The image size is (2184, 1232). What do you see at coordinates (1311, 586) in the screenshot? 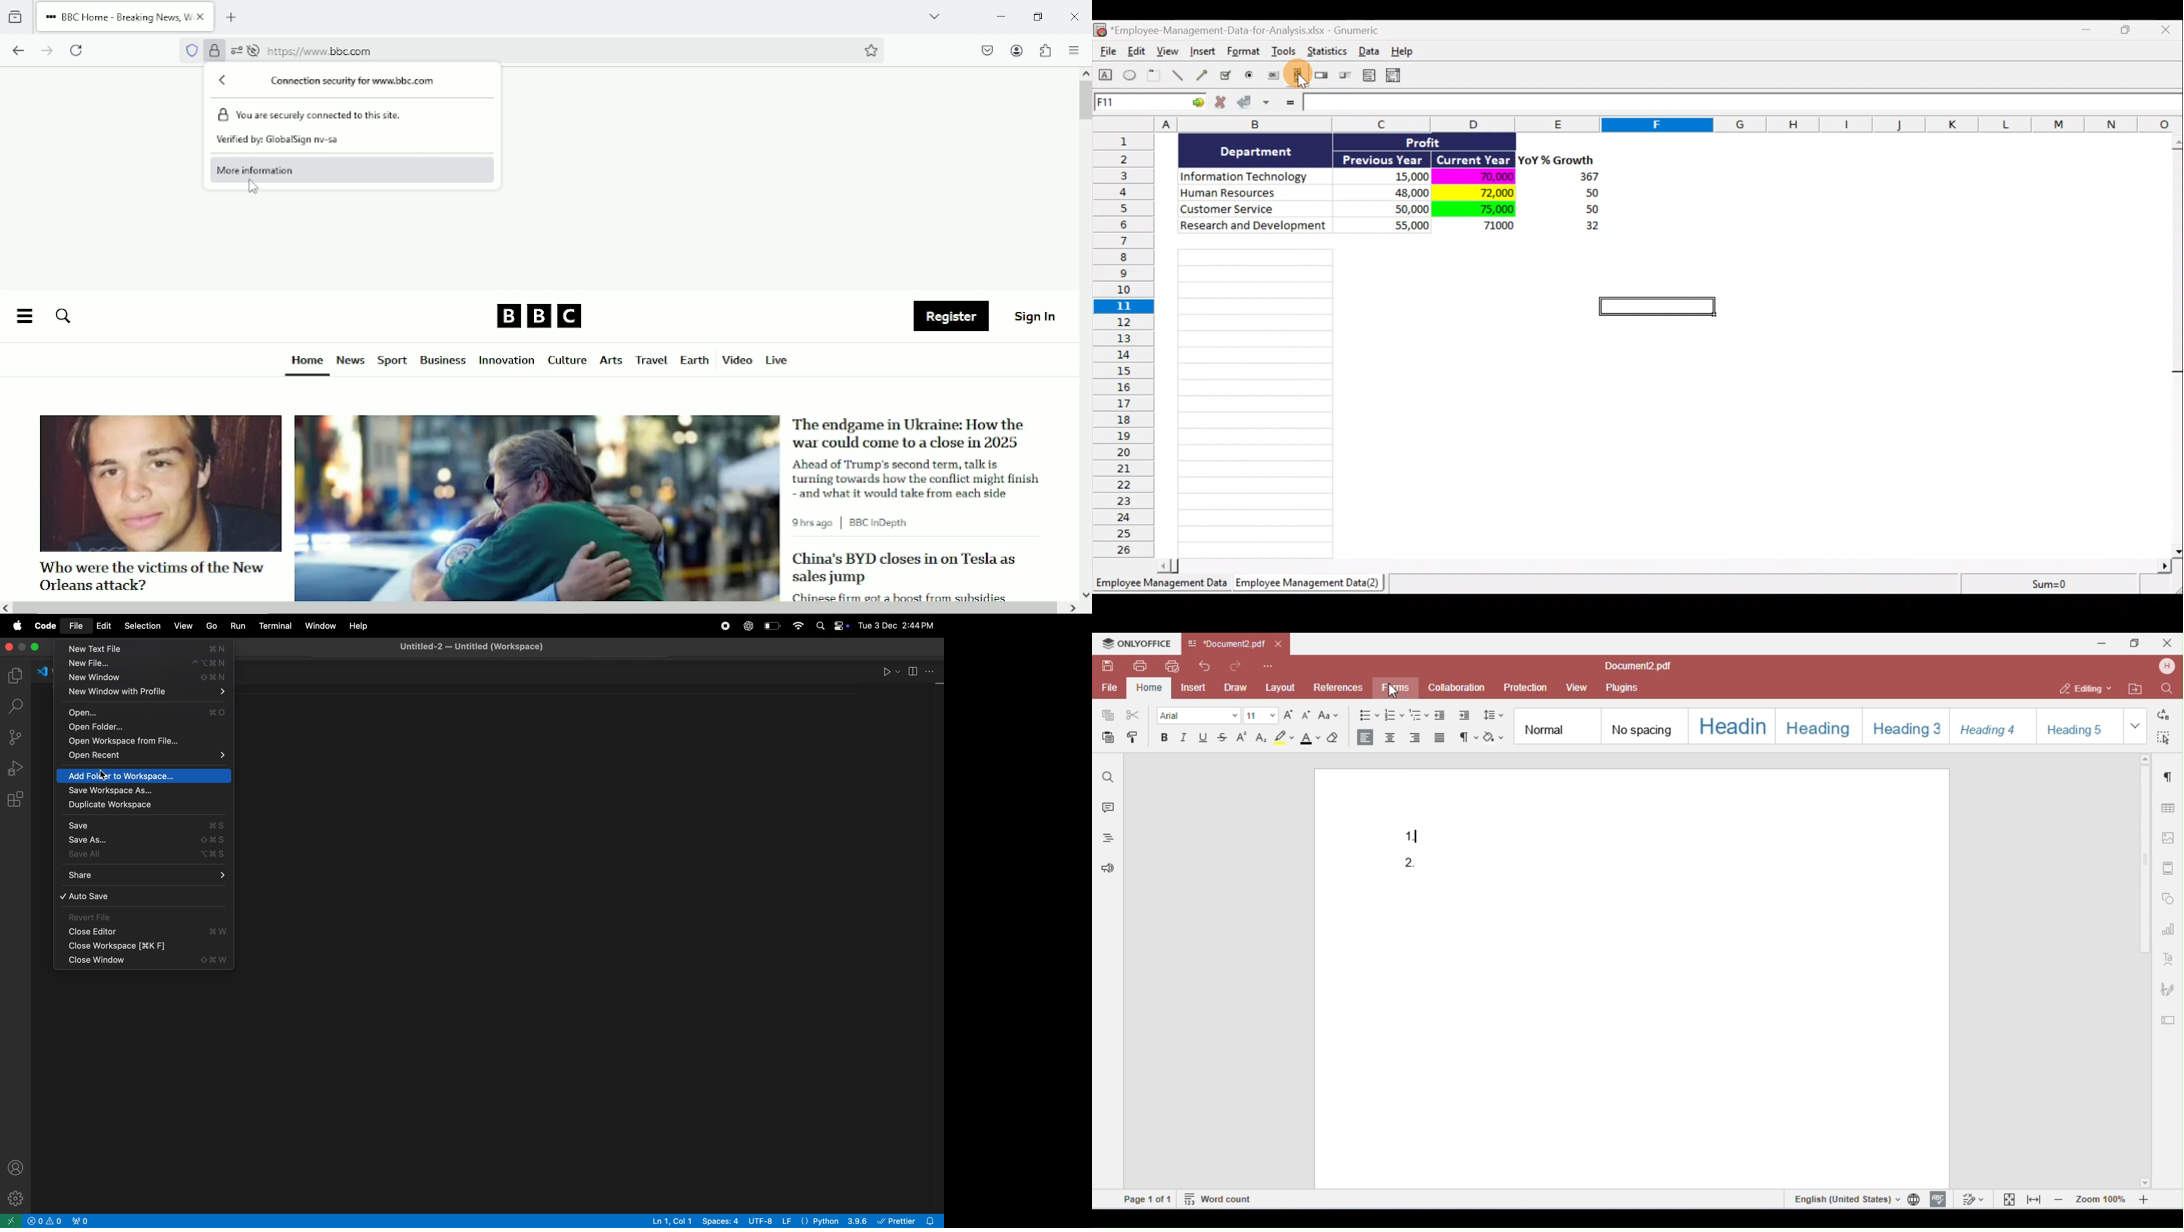
I see `Sheet 2` at bounding box center [1311, 586].